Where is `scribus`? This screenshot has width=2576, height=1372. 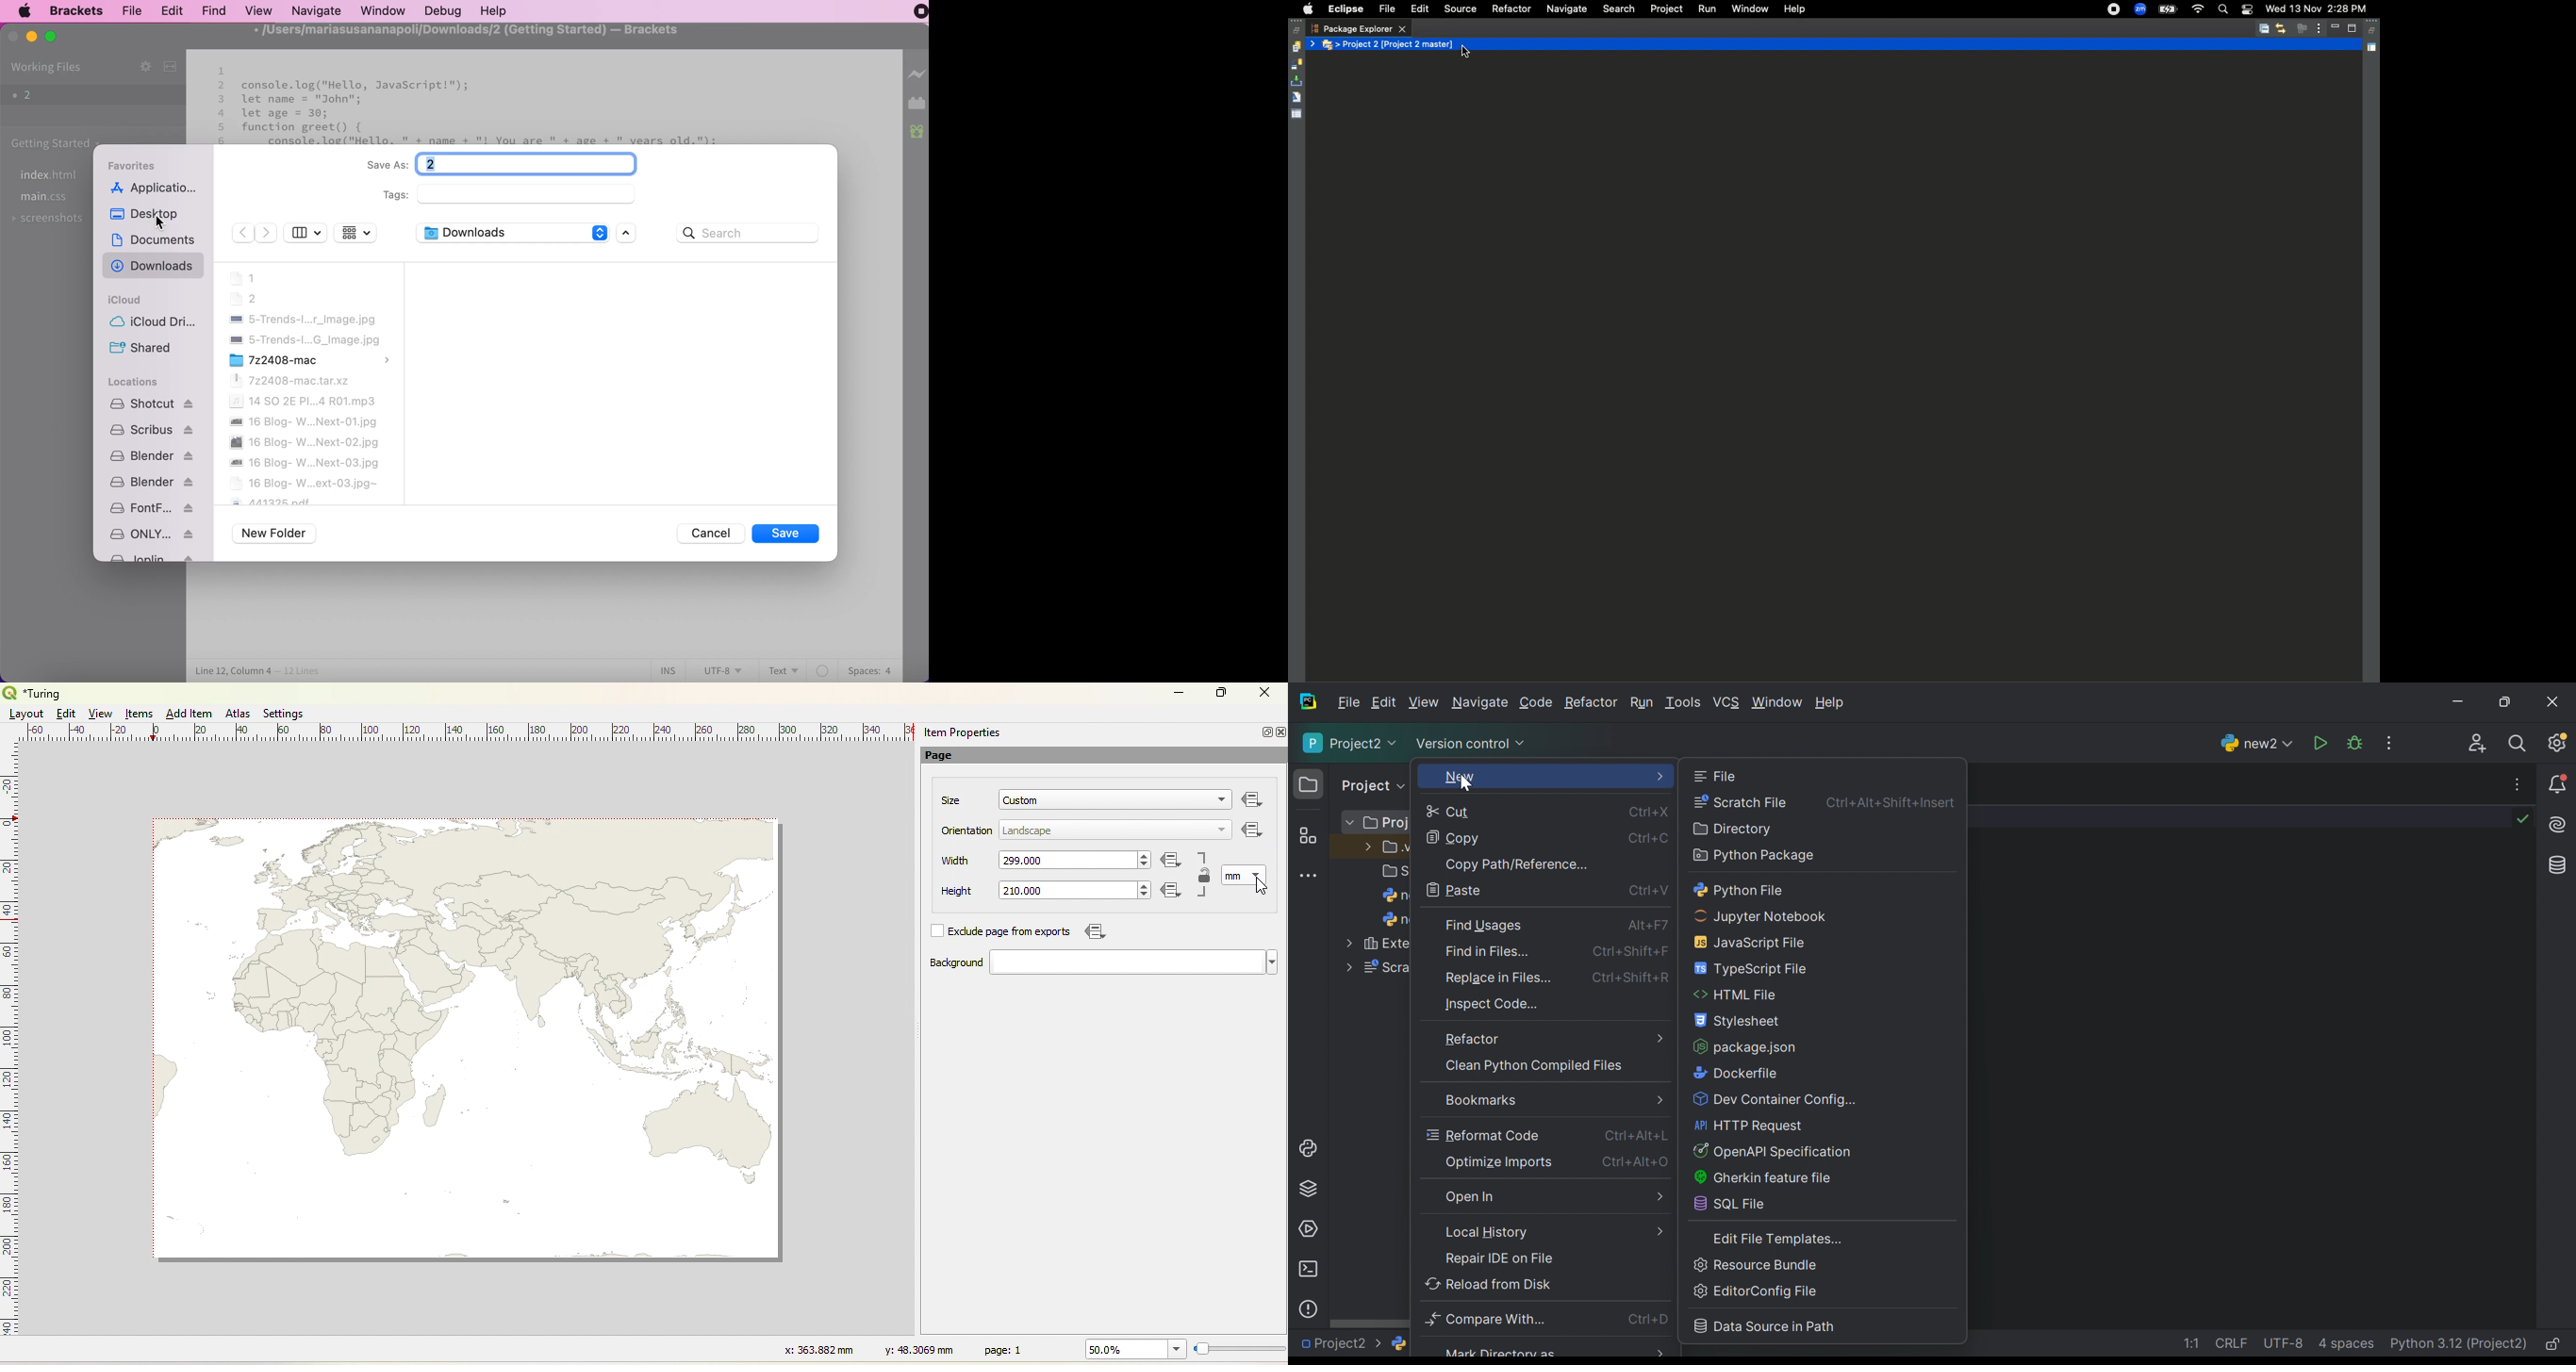
scribus is located at coordinates (151, 429).